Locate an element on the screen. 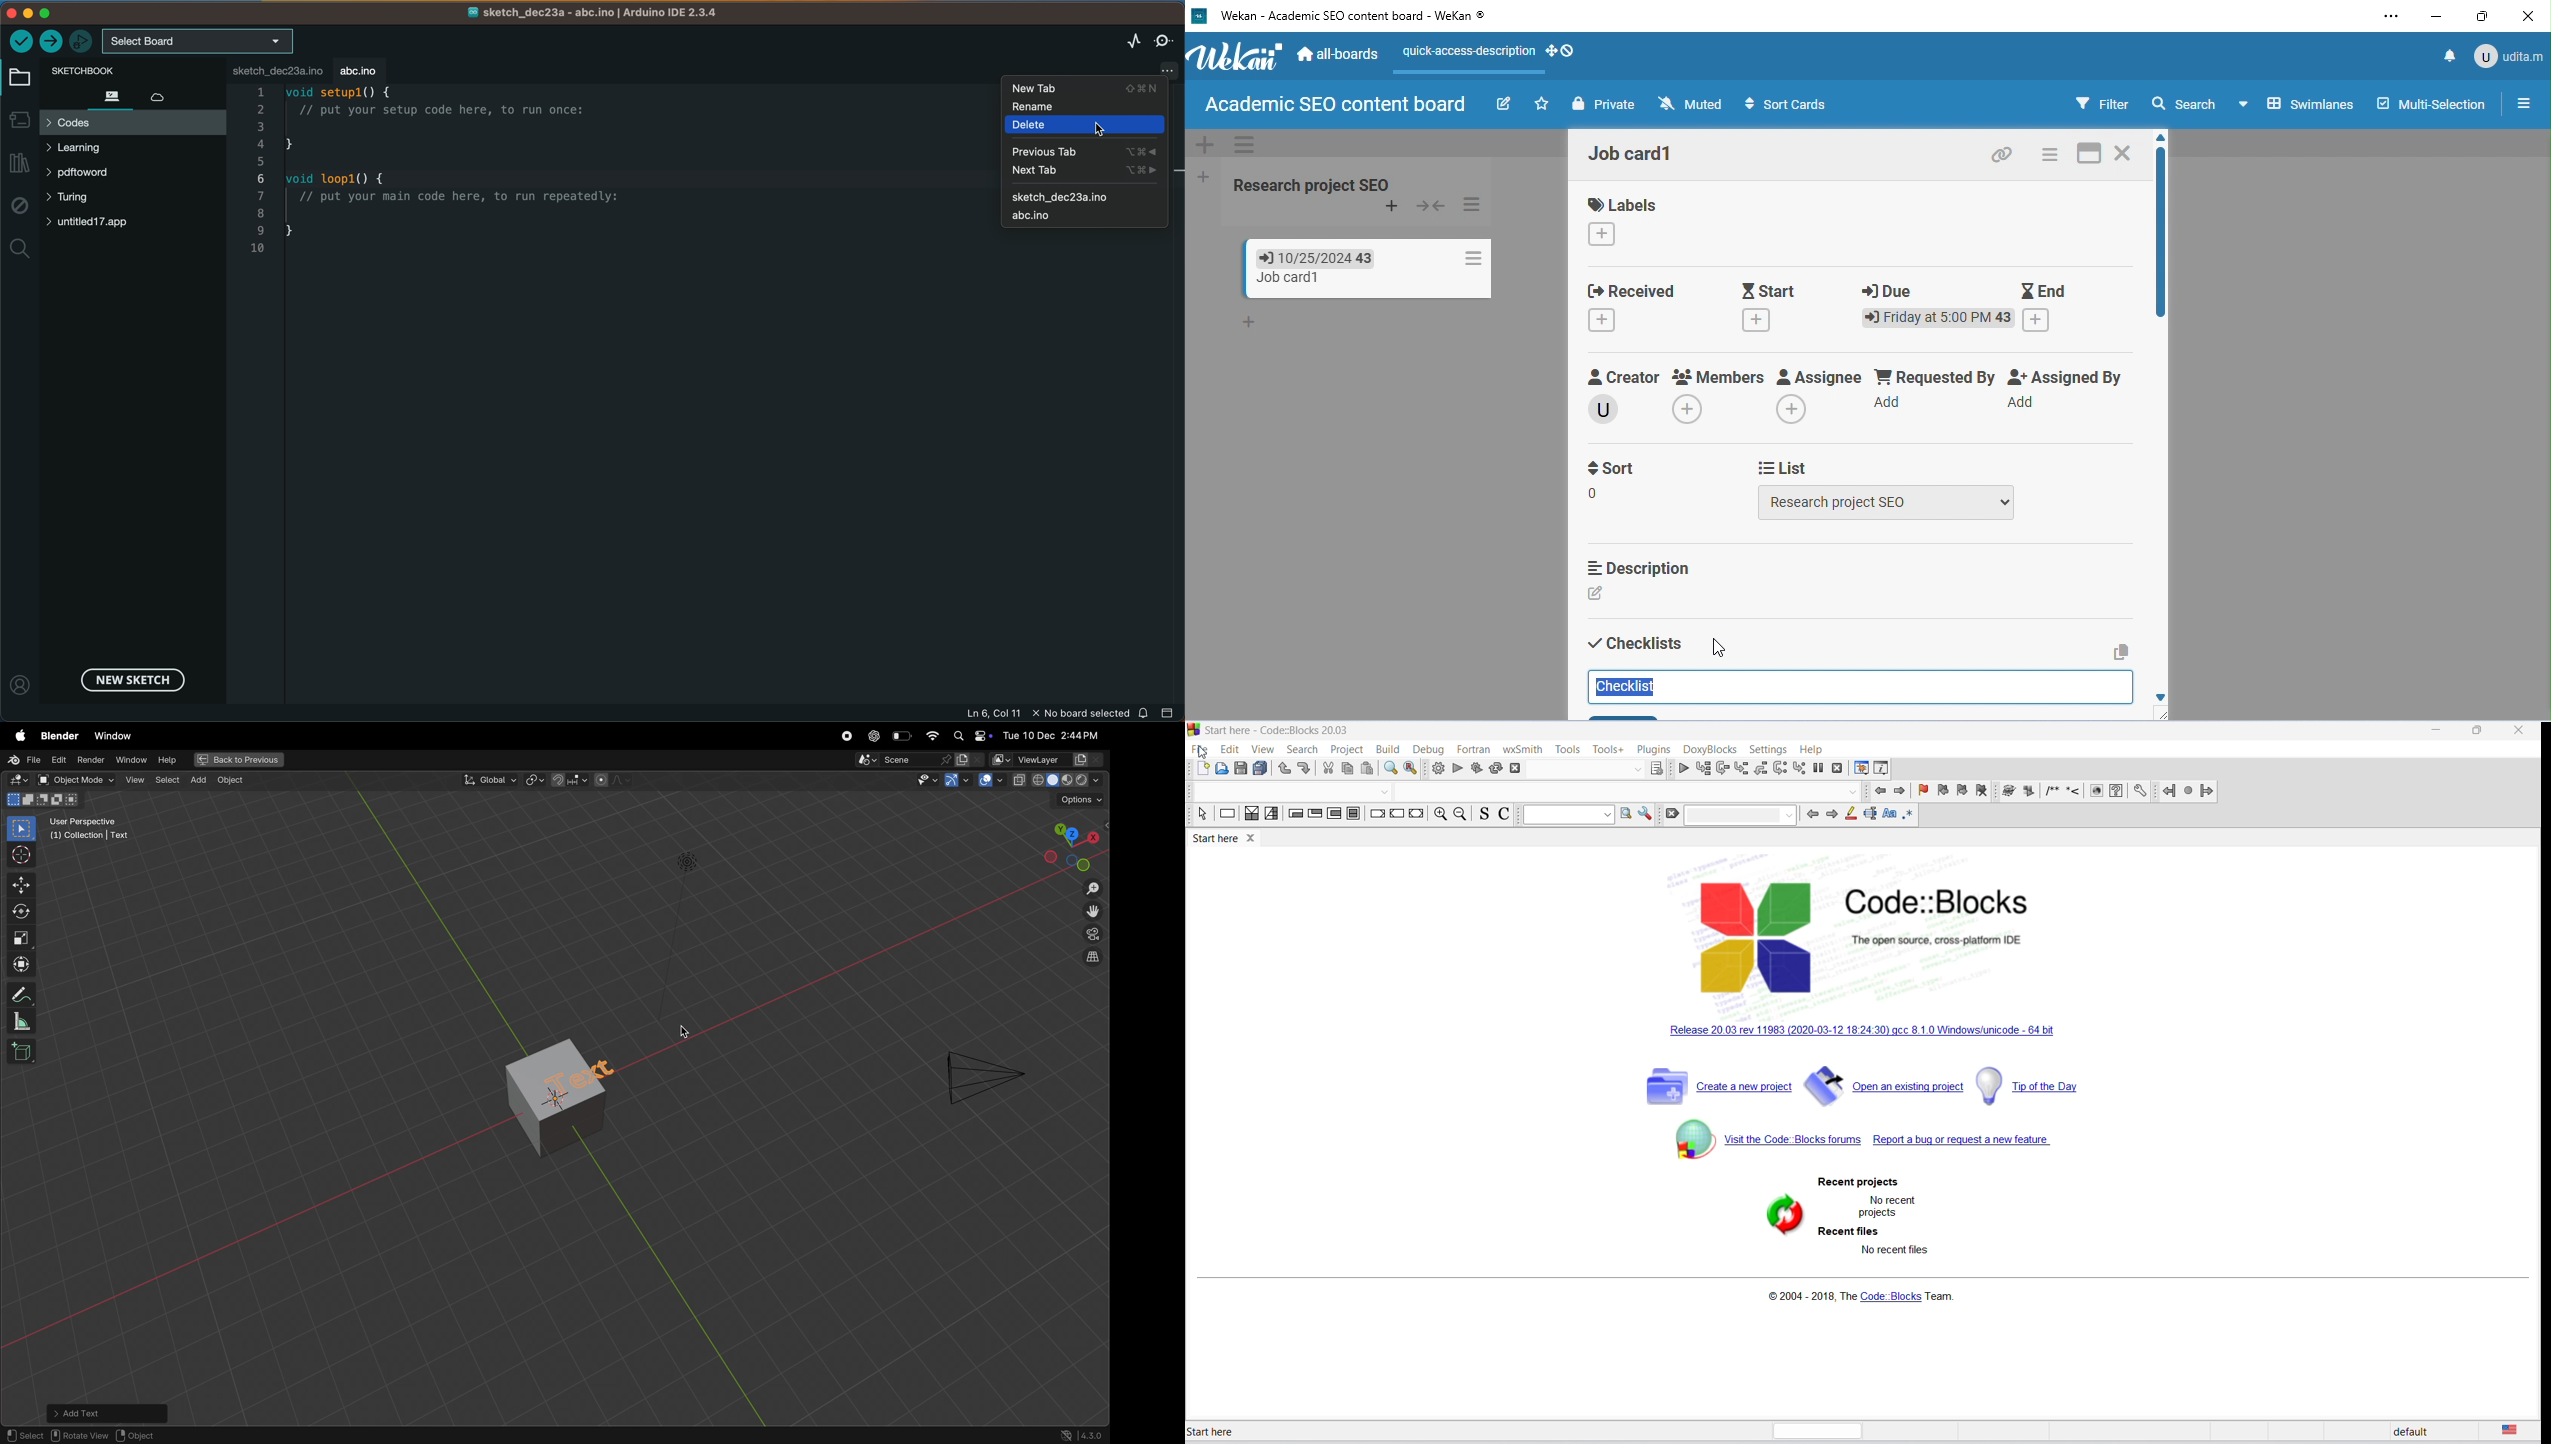 Image resolution: width=2576 pixels, height=1456 pixels. jump forward is located at coordinates (2206, 790).